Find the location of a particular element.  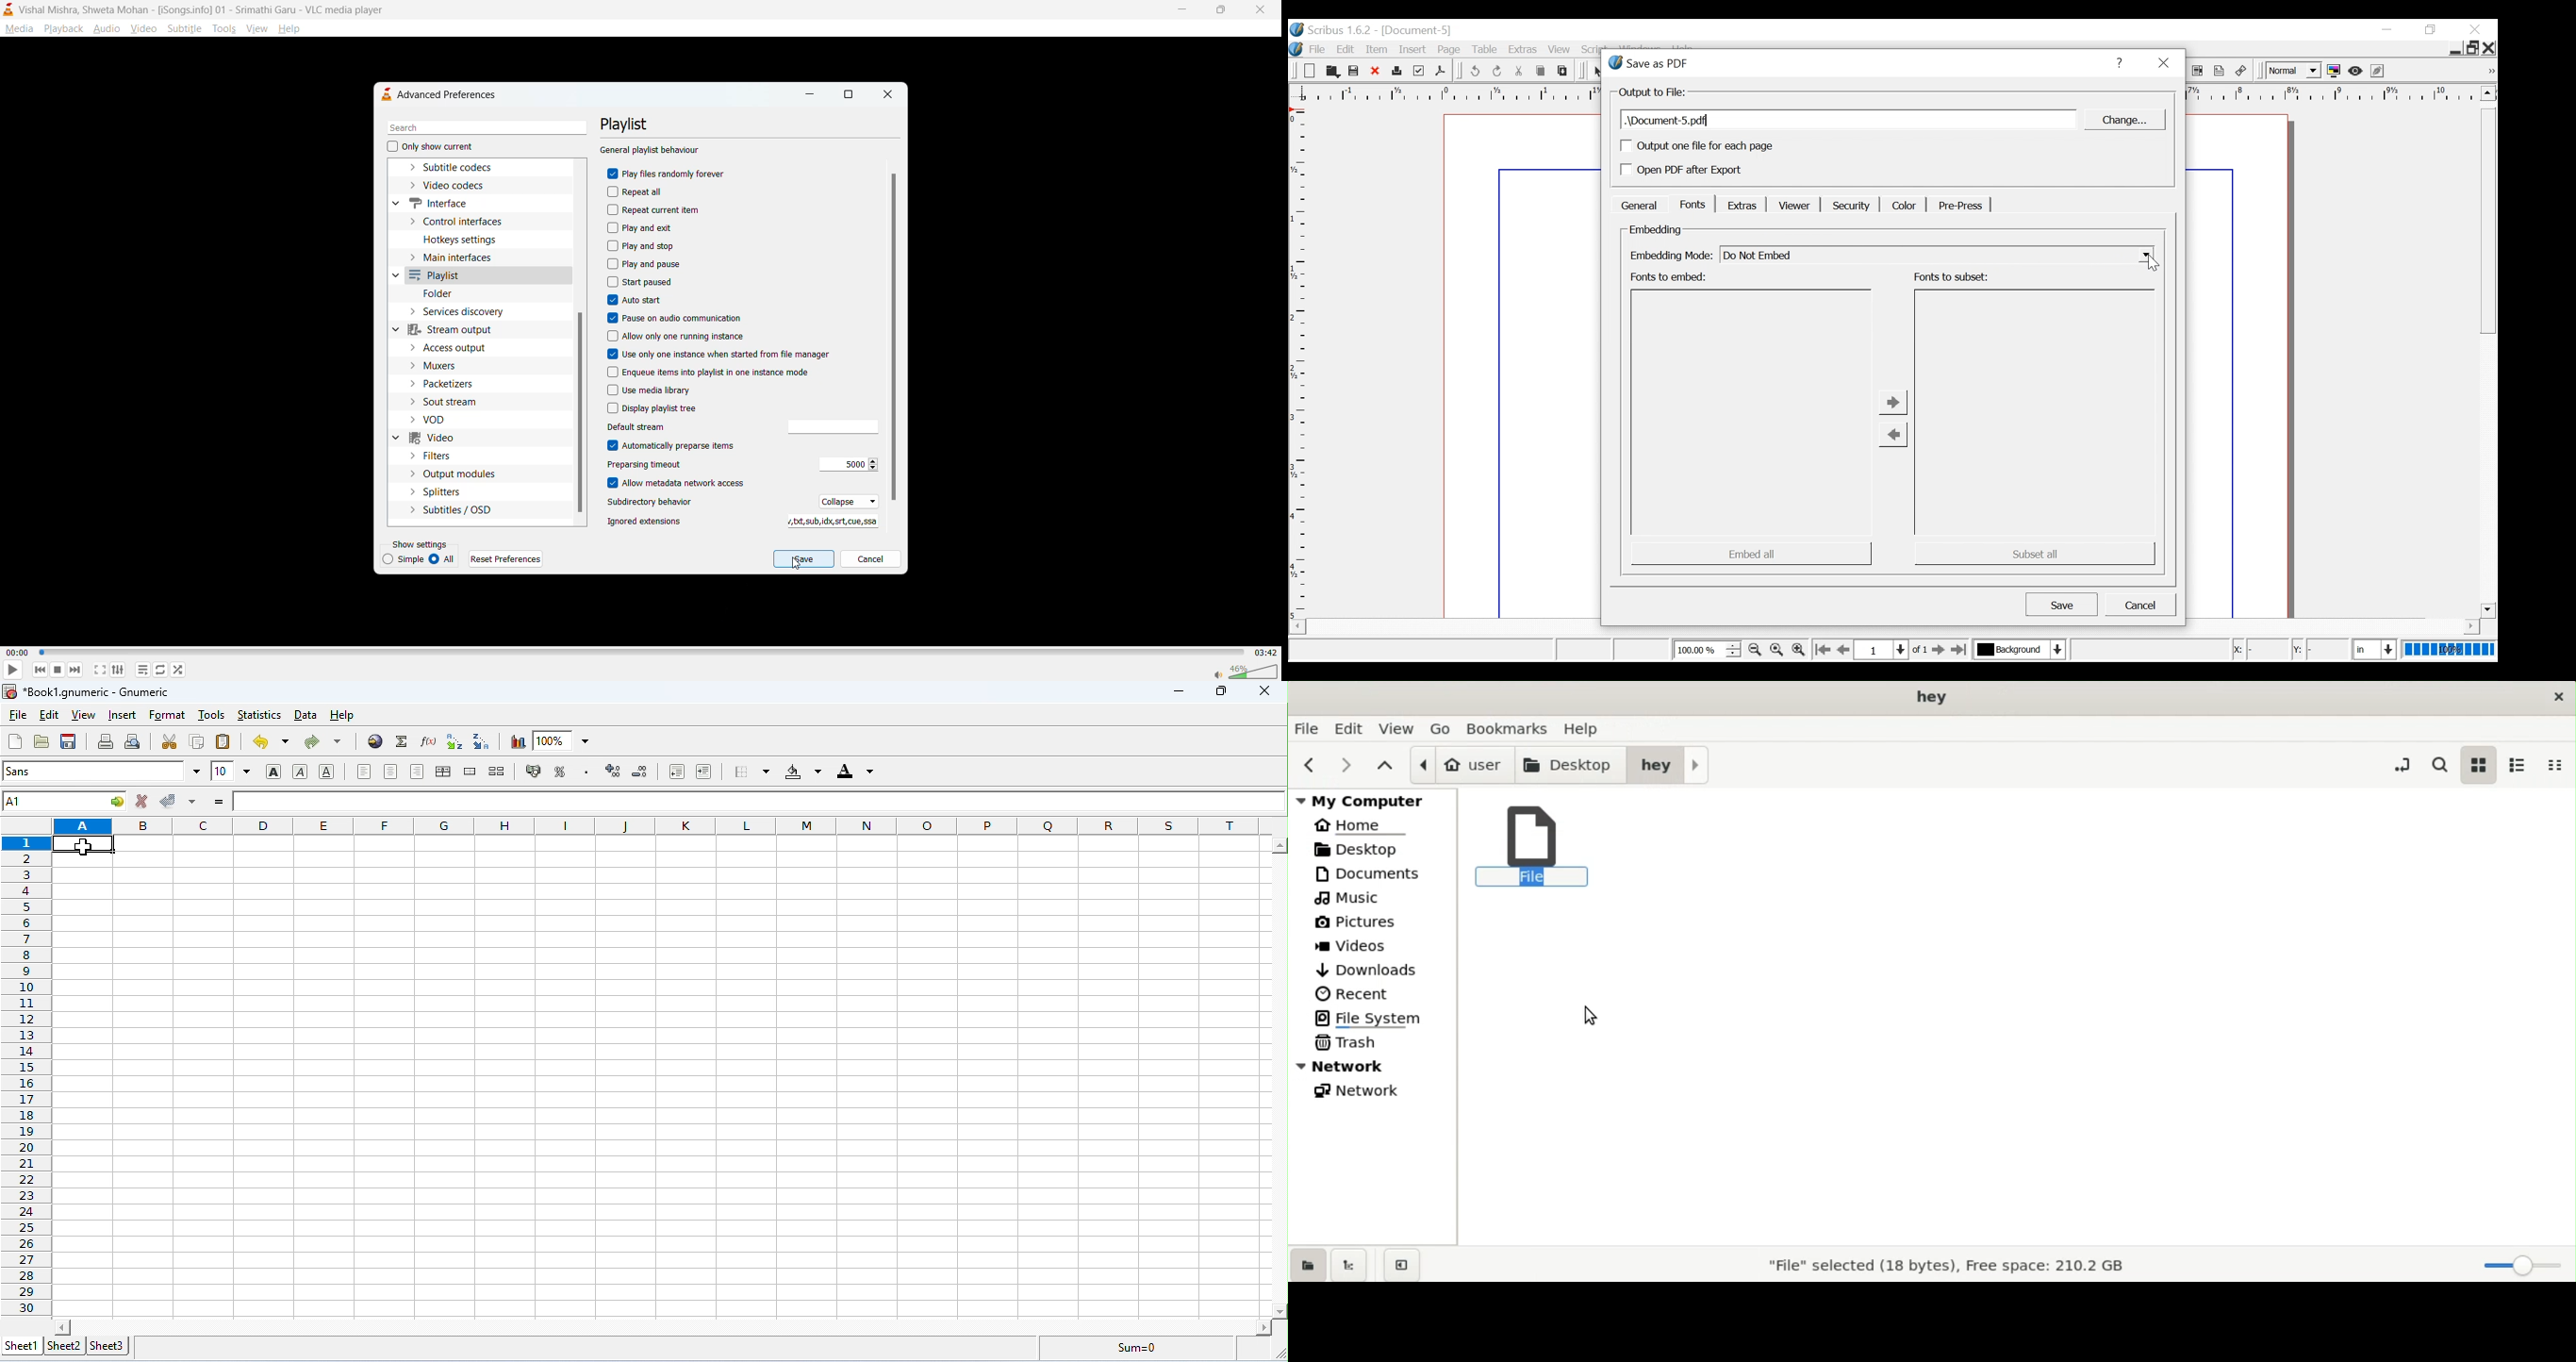

previous is located at coordinates (1307, 765).